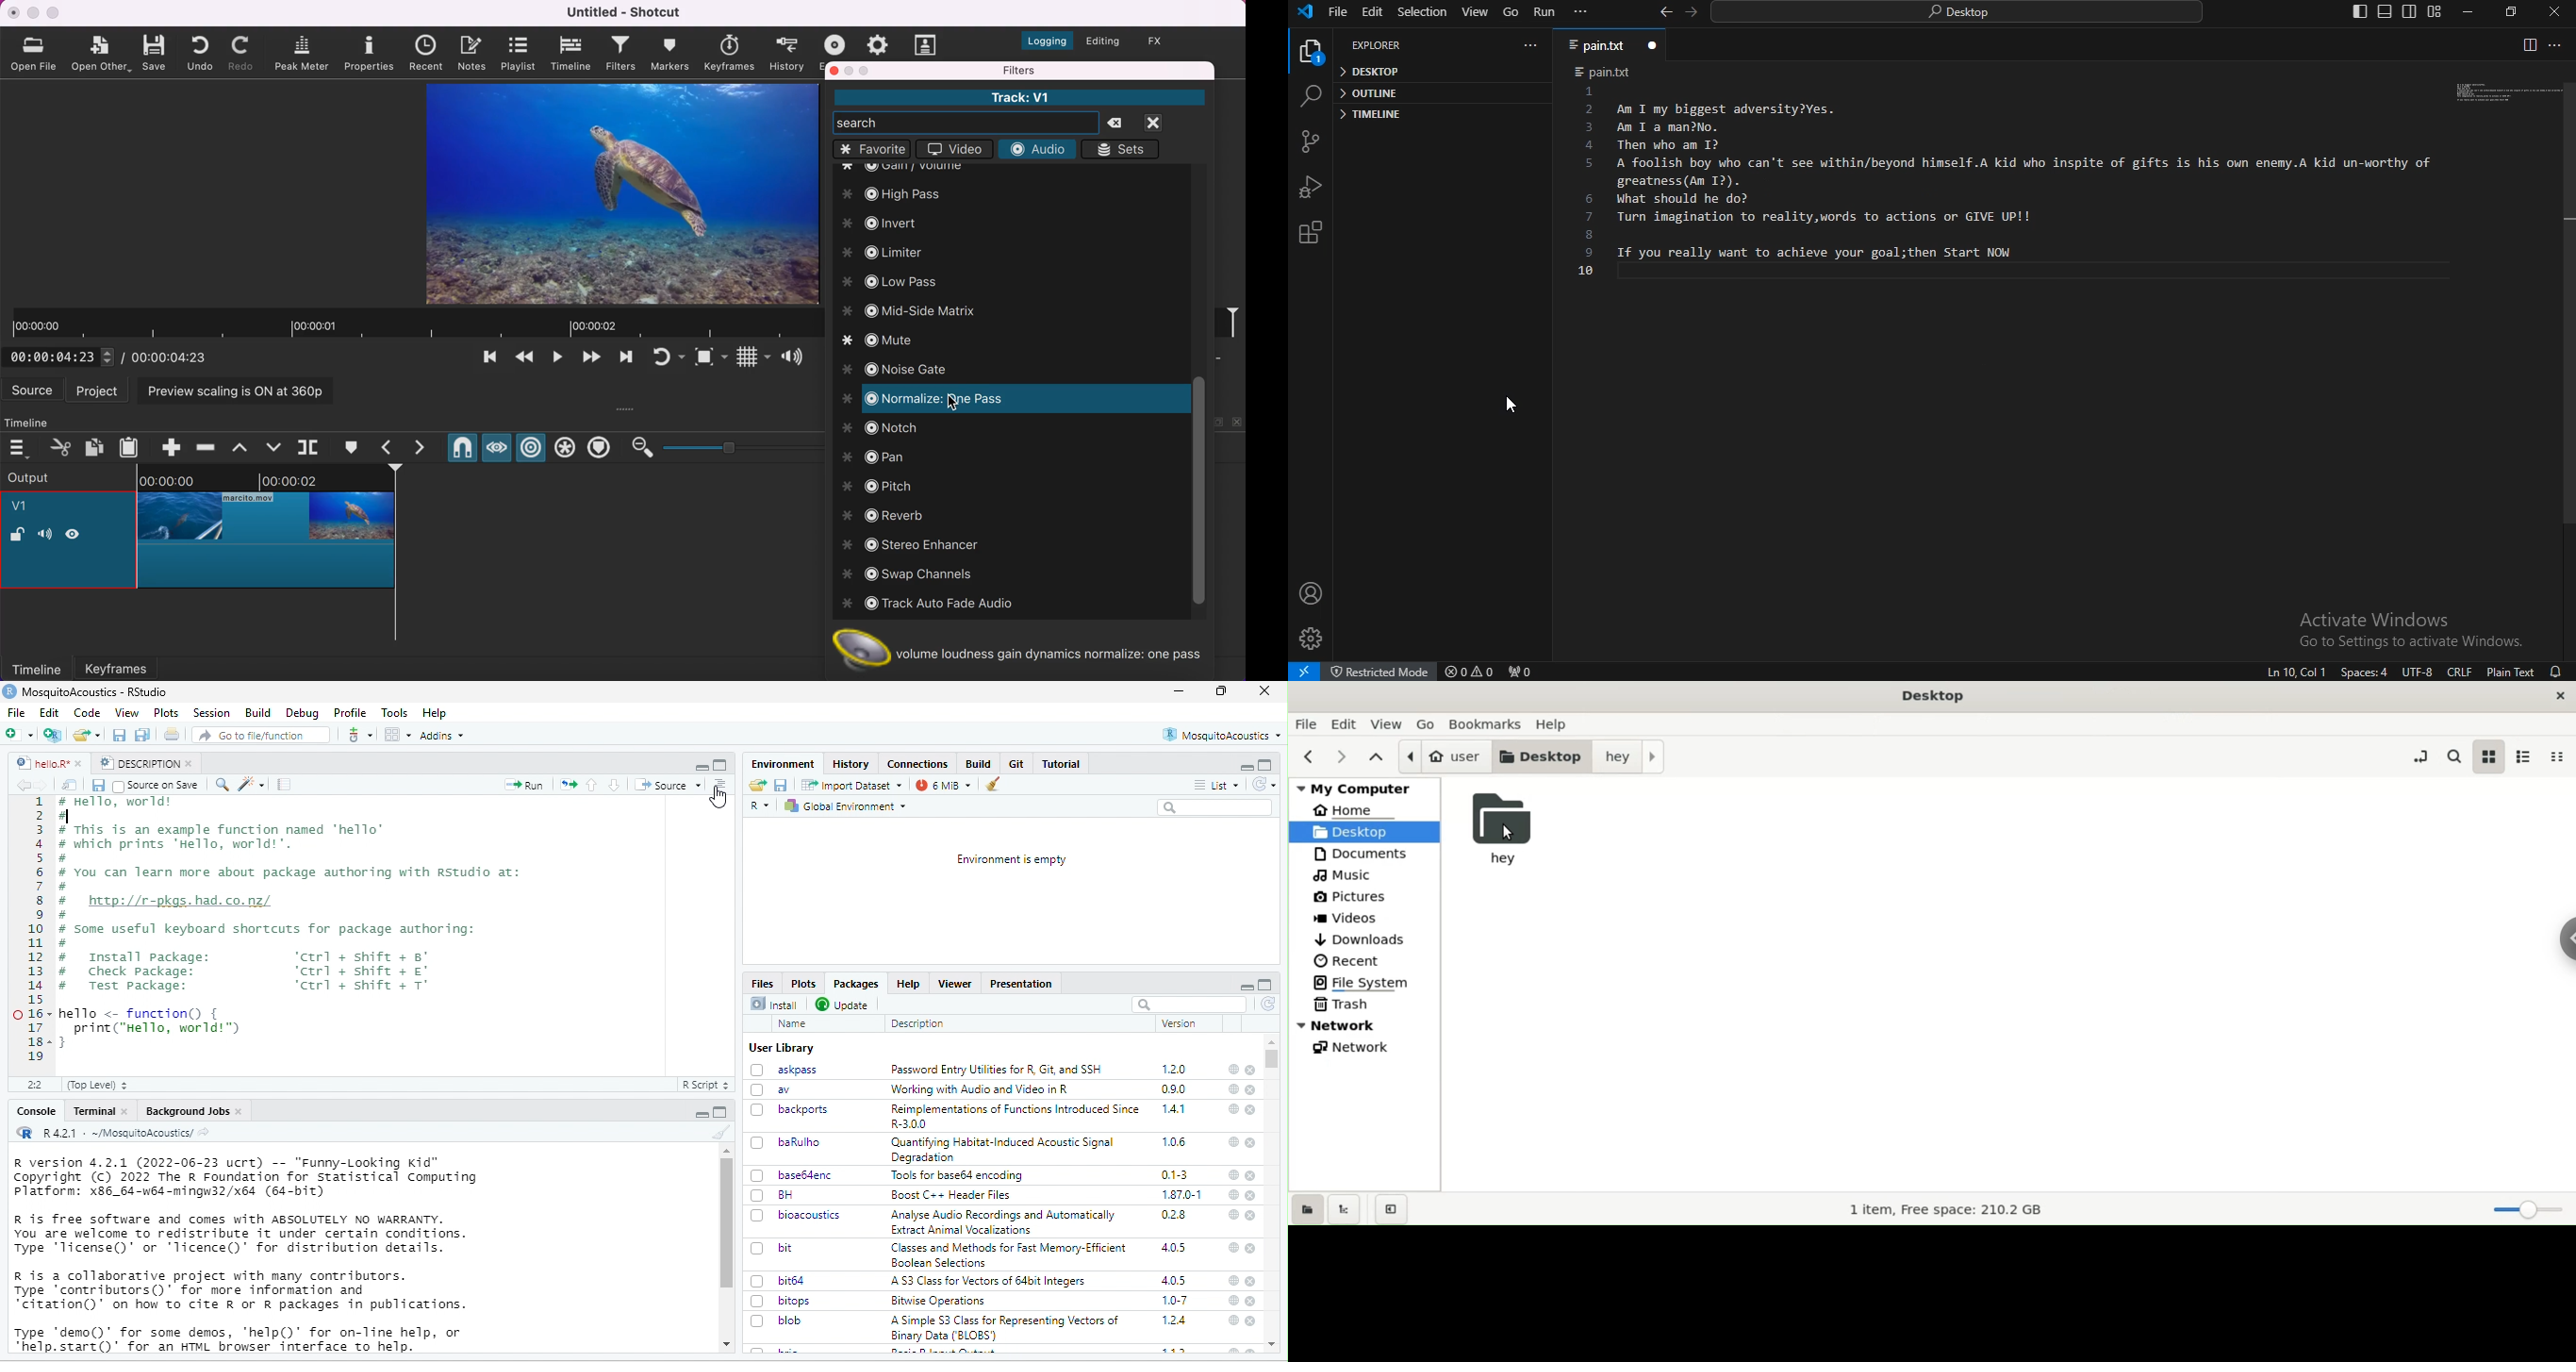 The height and width of the screenshot is (1372, 2576). What do you see at coordinates (1268, 1005) in the screenshot?
I see `refresh` at bounding box center [1268, 1005].